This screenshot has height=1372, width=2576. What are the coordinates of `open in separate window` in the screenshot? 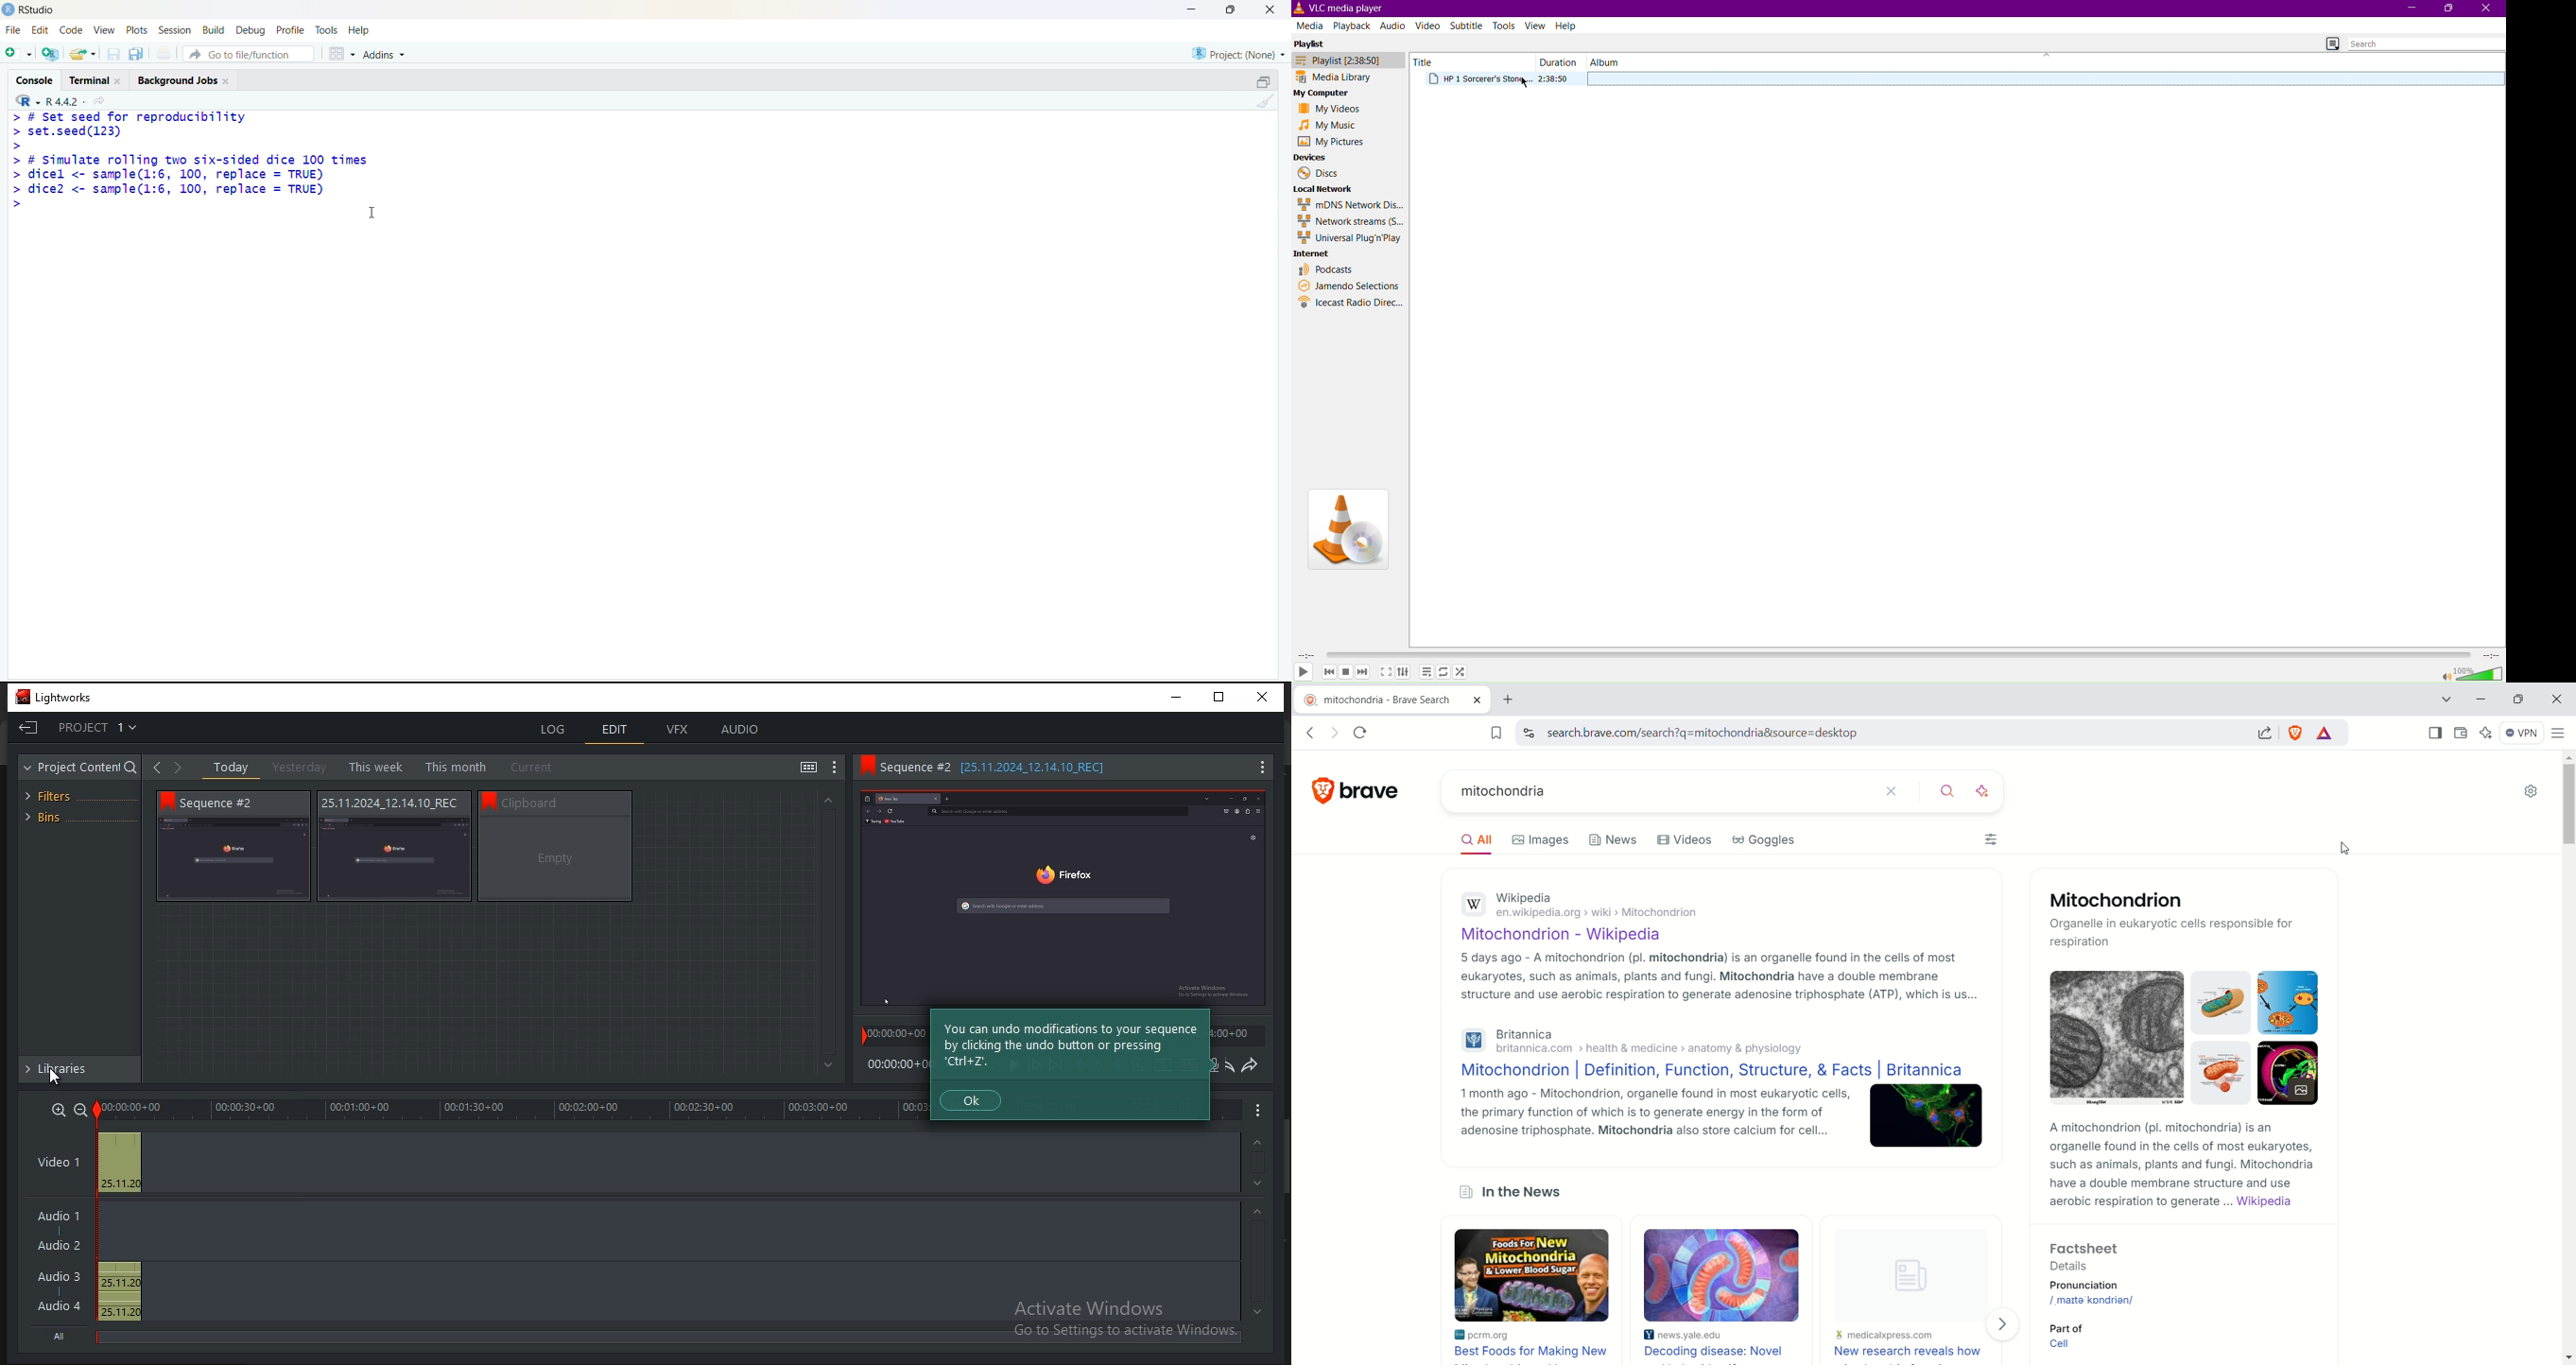 It's located at (1264, 82).